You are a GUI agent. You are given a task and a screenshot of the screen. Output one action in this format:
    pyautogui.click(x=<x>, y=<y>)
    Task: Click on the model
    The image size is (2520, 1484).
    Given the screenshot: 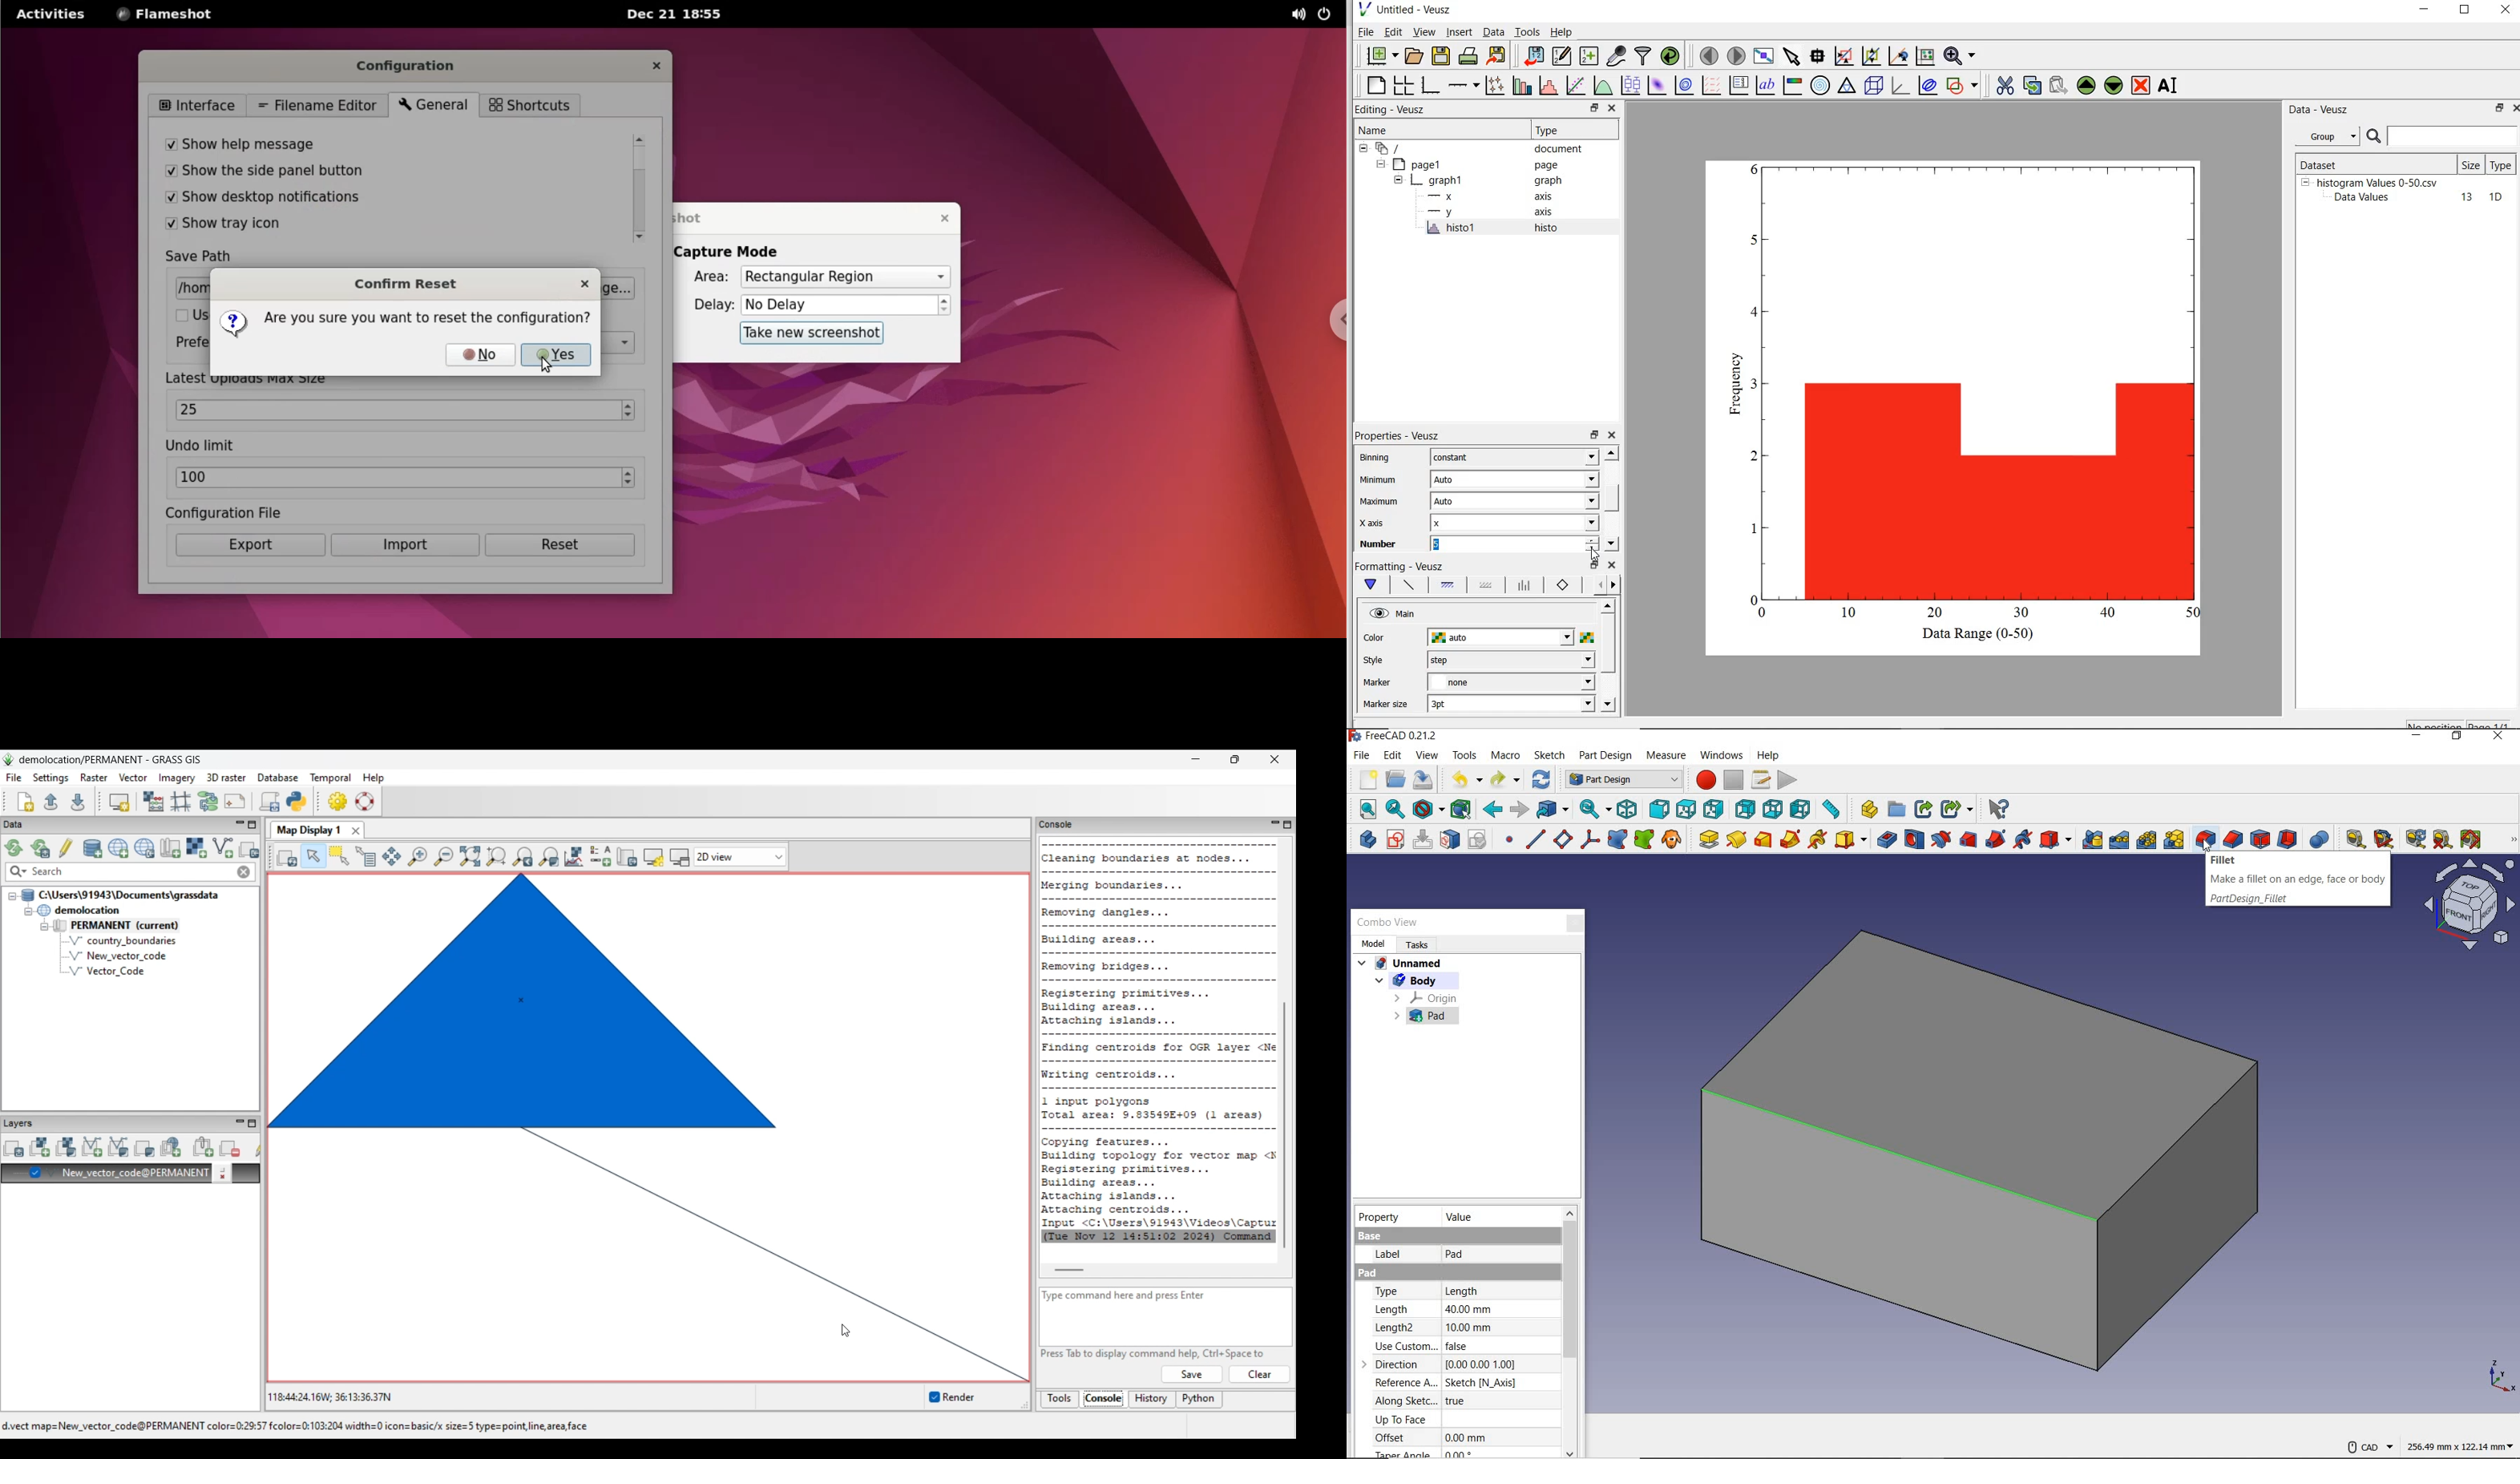 What is the action you would take?
    pyautogui.click(x=1372, y=945)
    